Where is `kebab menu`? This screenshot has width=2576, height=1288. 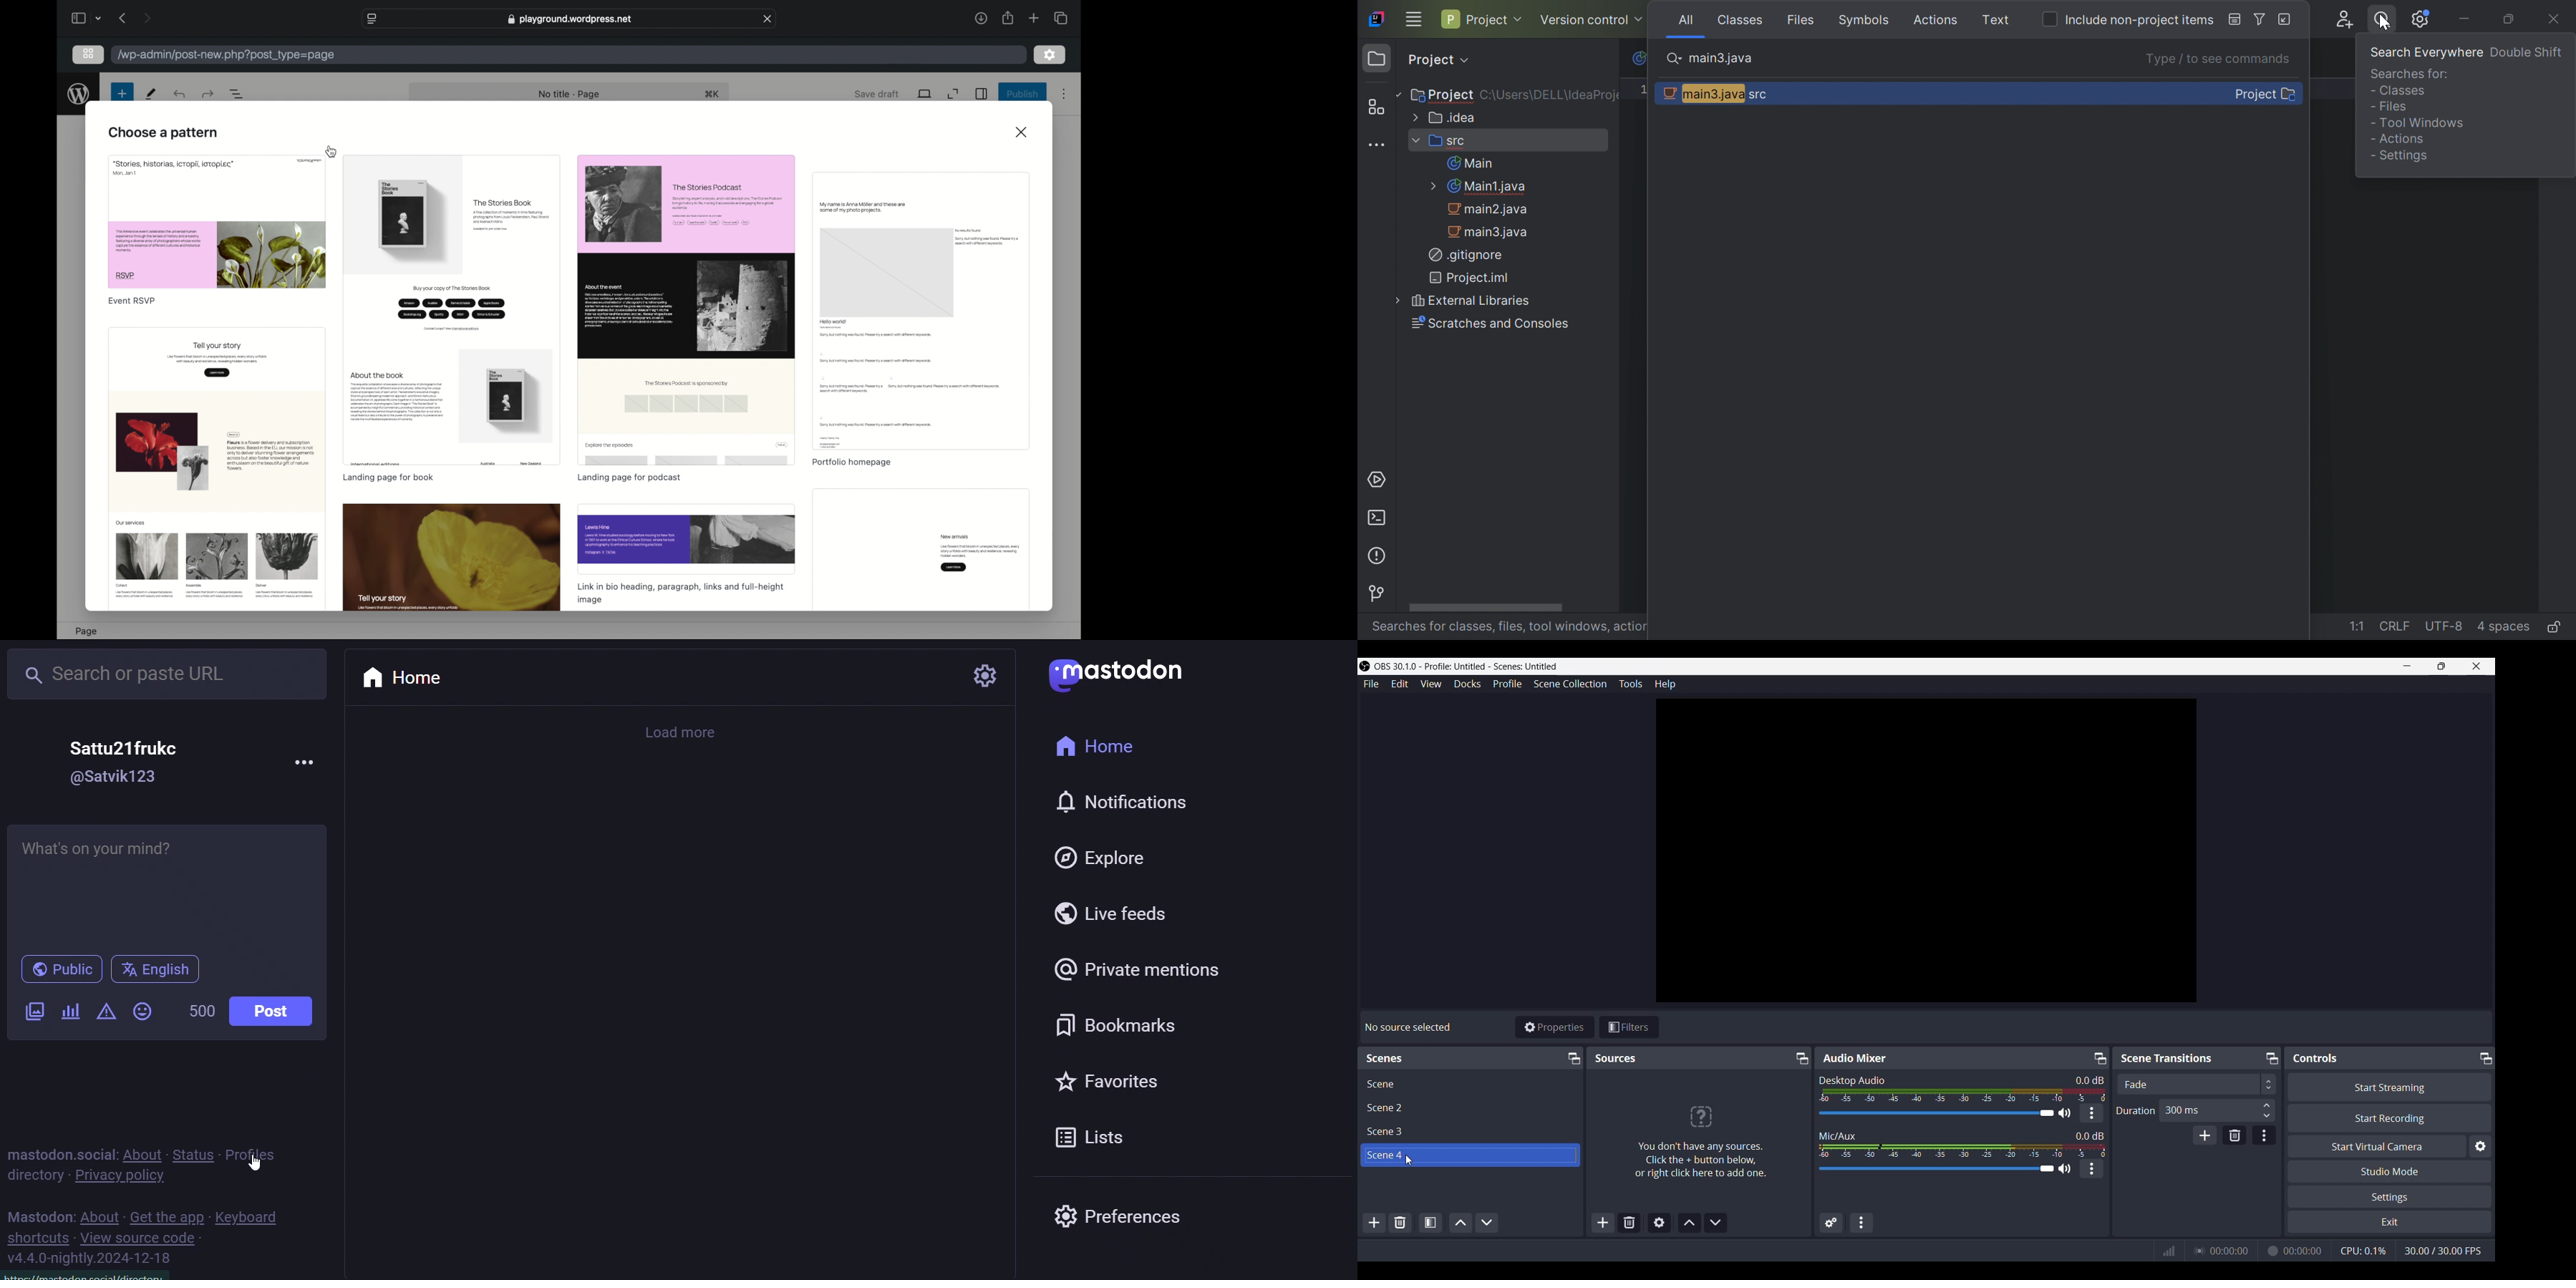 kebab menu is located at coordinates (2092, 1169).